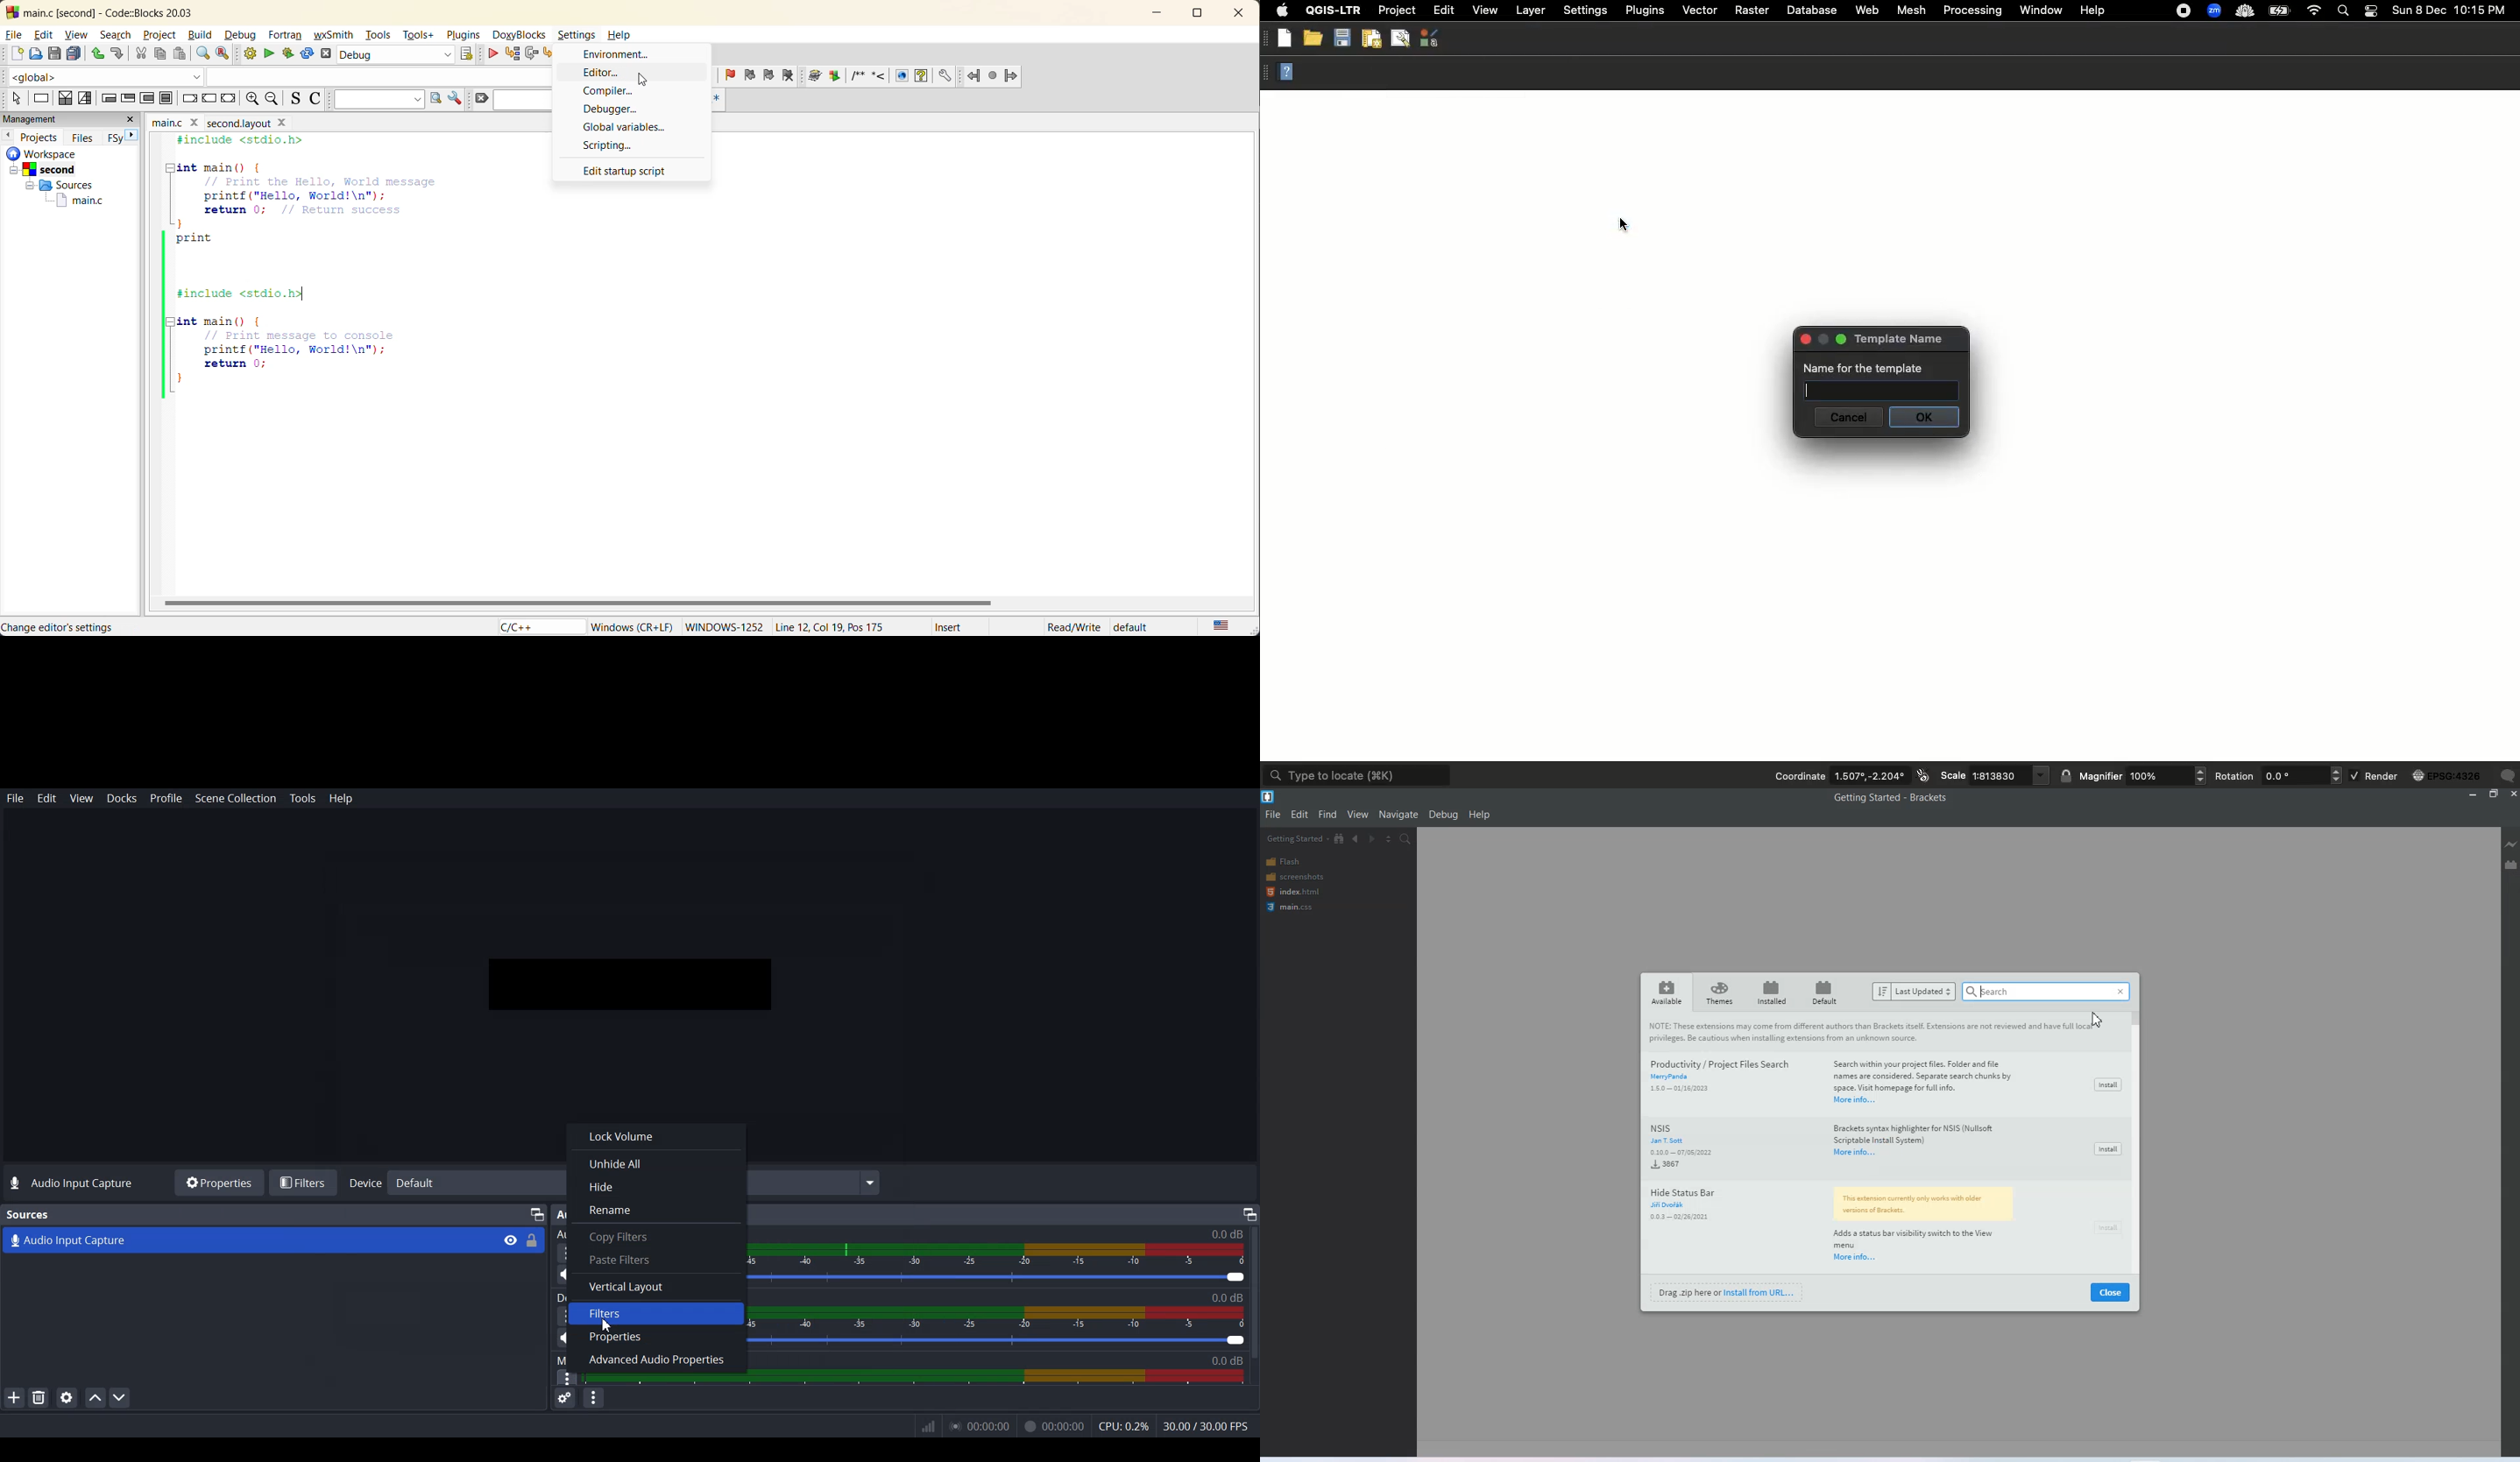 Image resolution: width=2520 pixels, height=1484 pixels. What do you see at coordinates (16, 798) in the screenshot?
I see `File` at bounding box center [16, 798].